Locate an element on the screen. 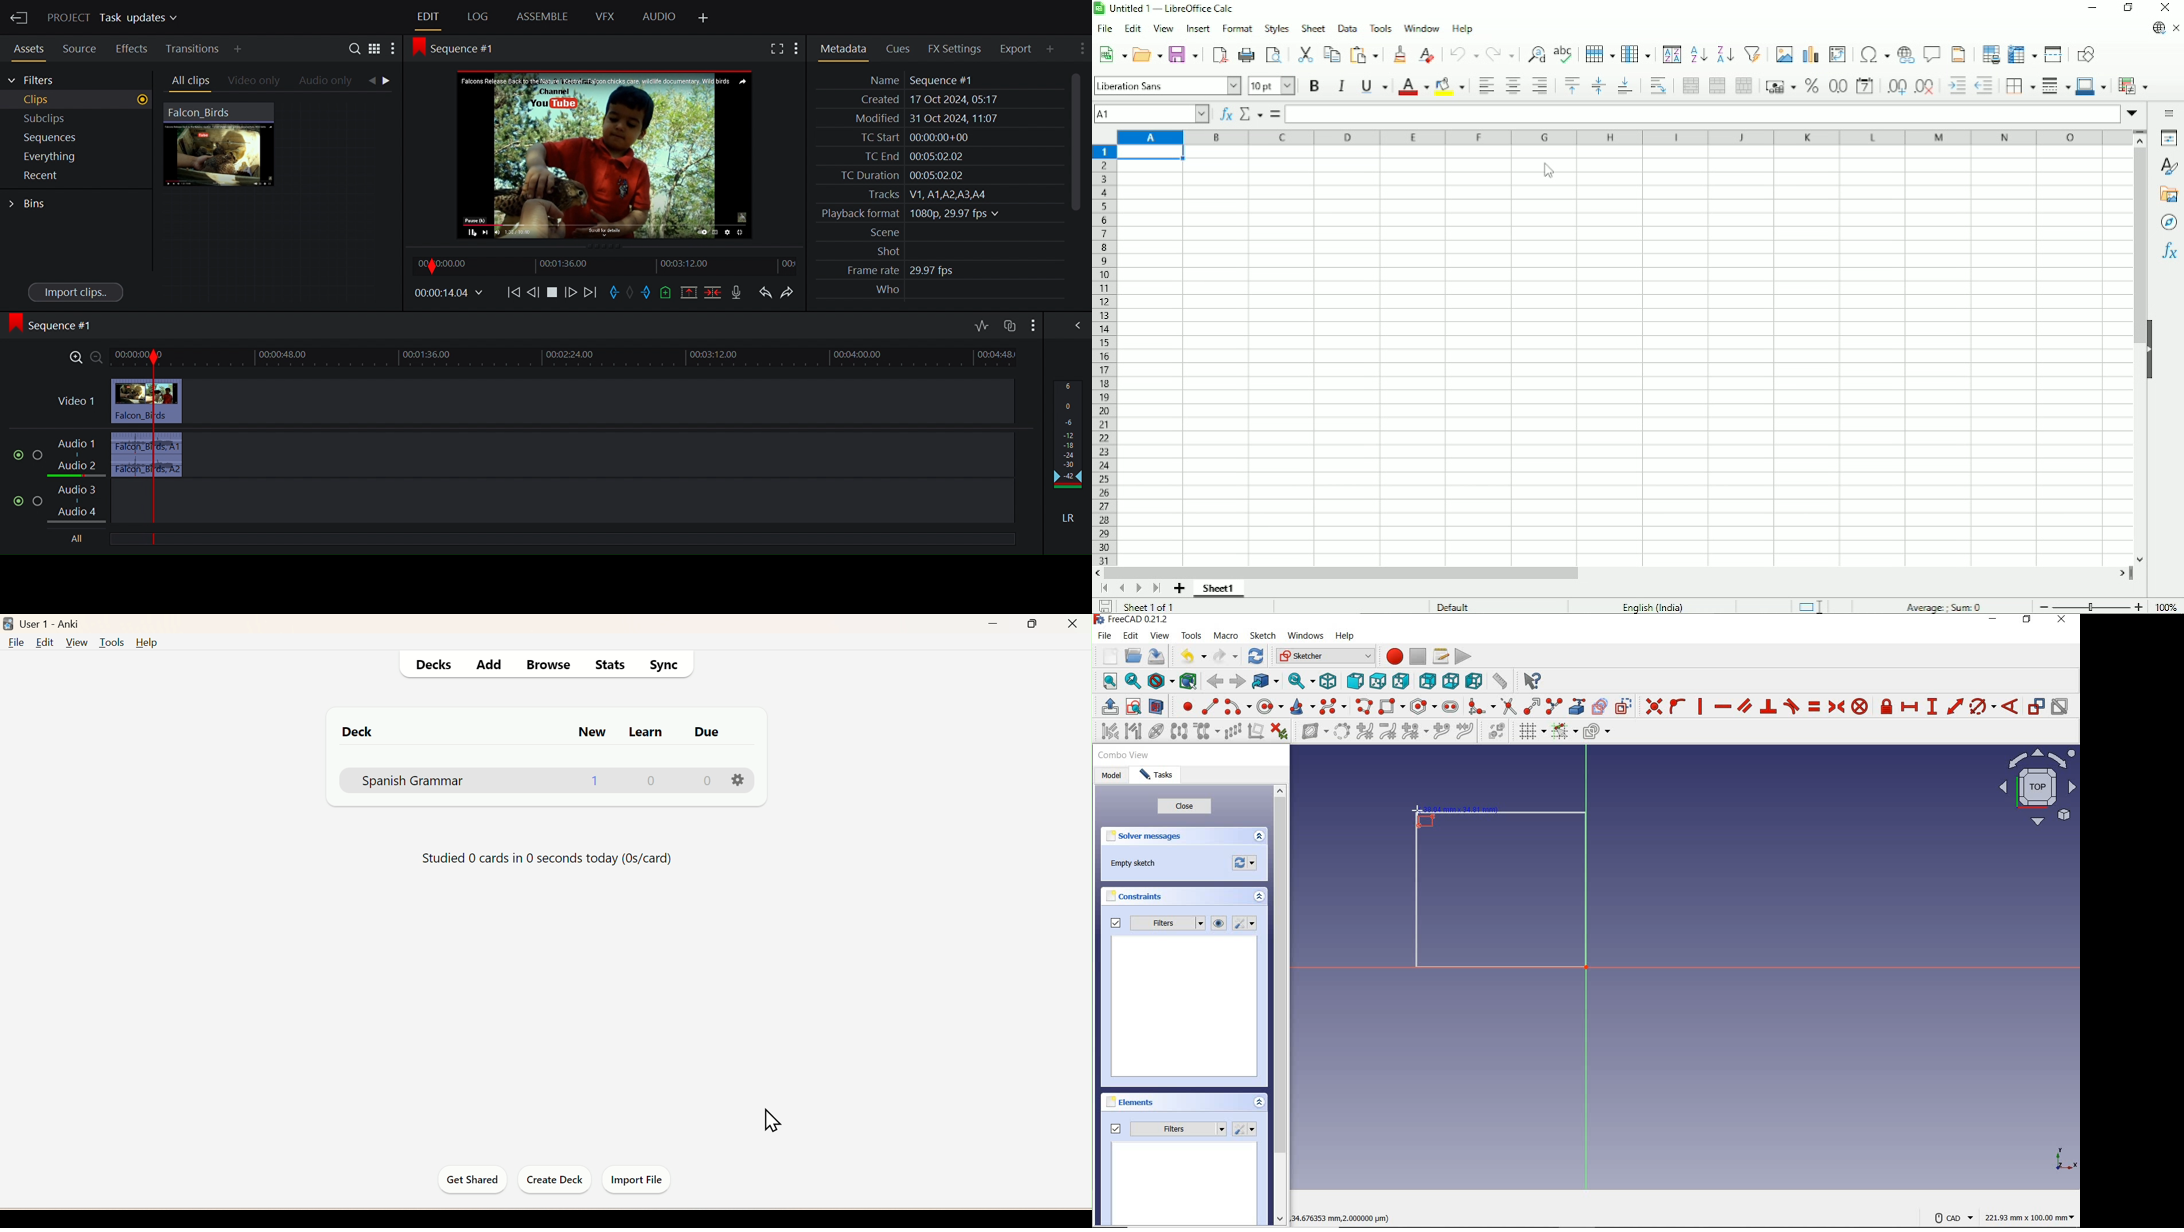 This screenshot has width=2184, height=1232. Add sheet is located at coordinates (1180, 589).